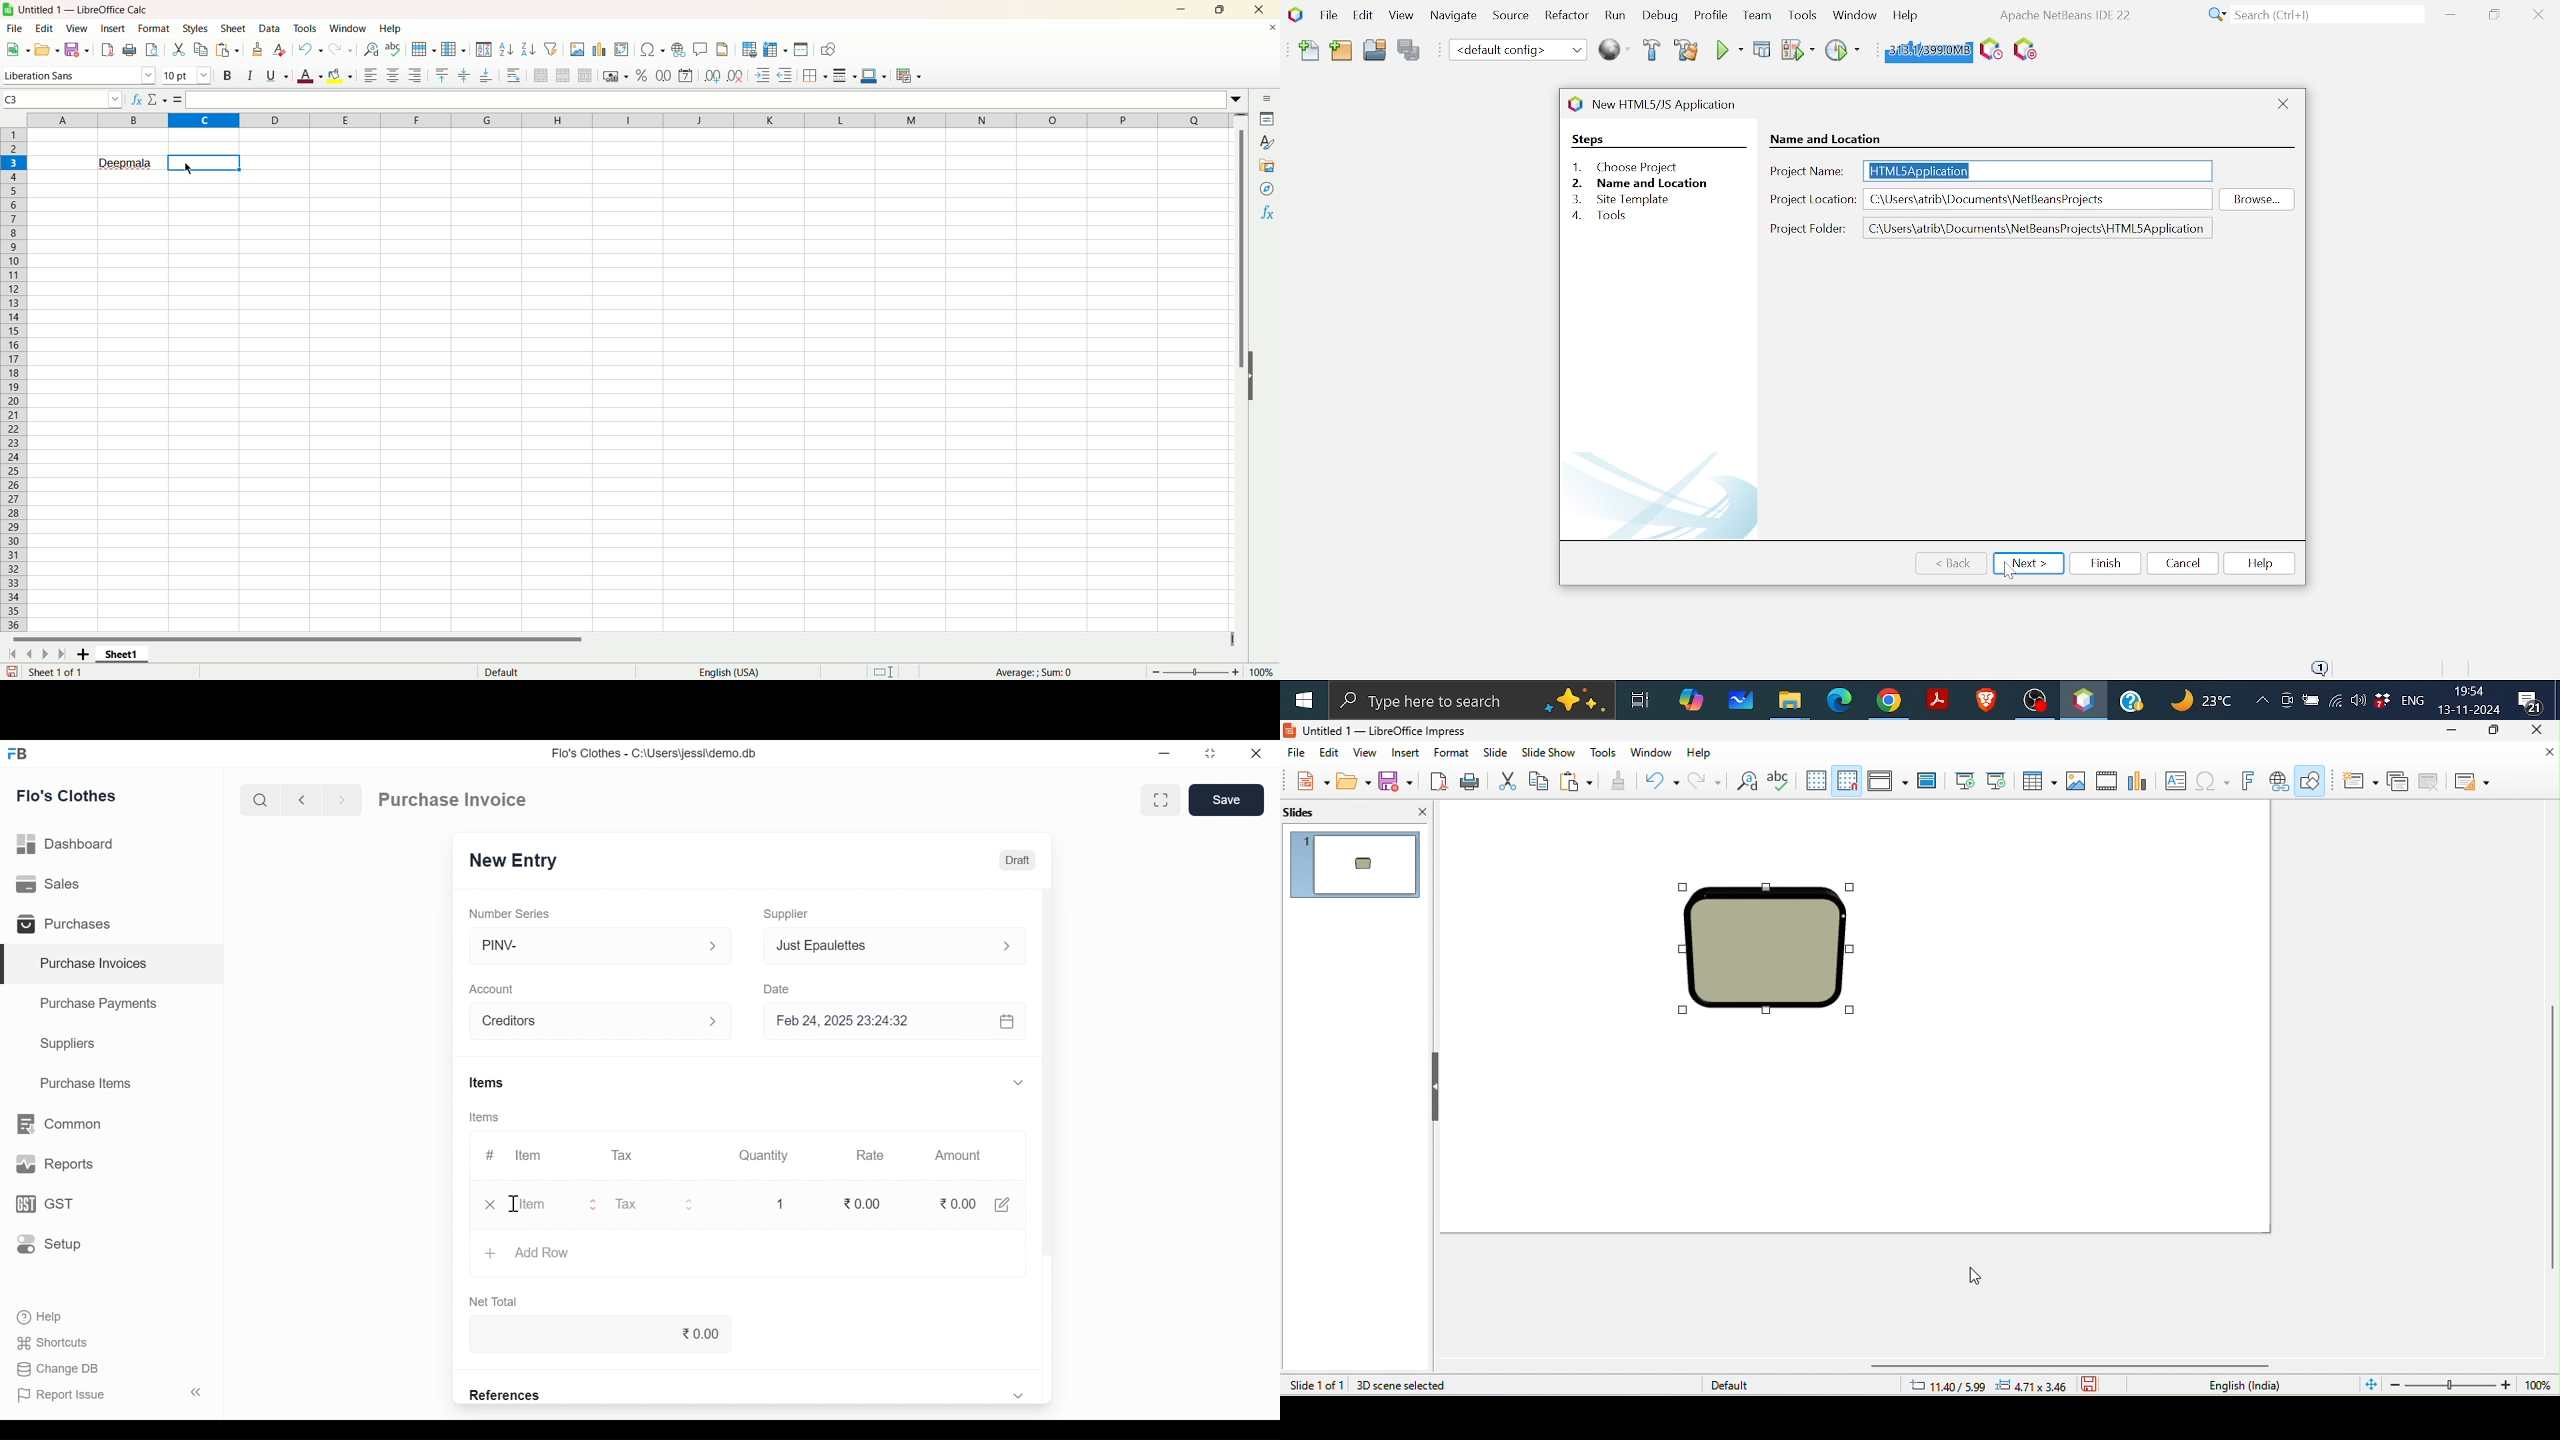 The image size is (2576, 1456). I want to click on File, so click(1326, 15).